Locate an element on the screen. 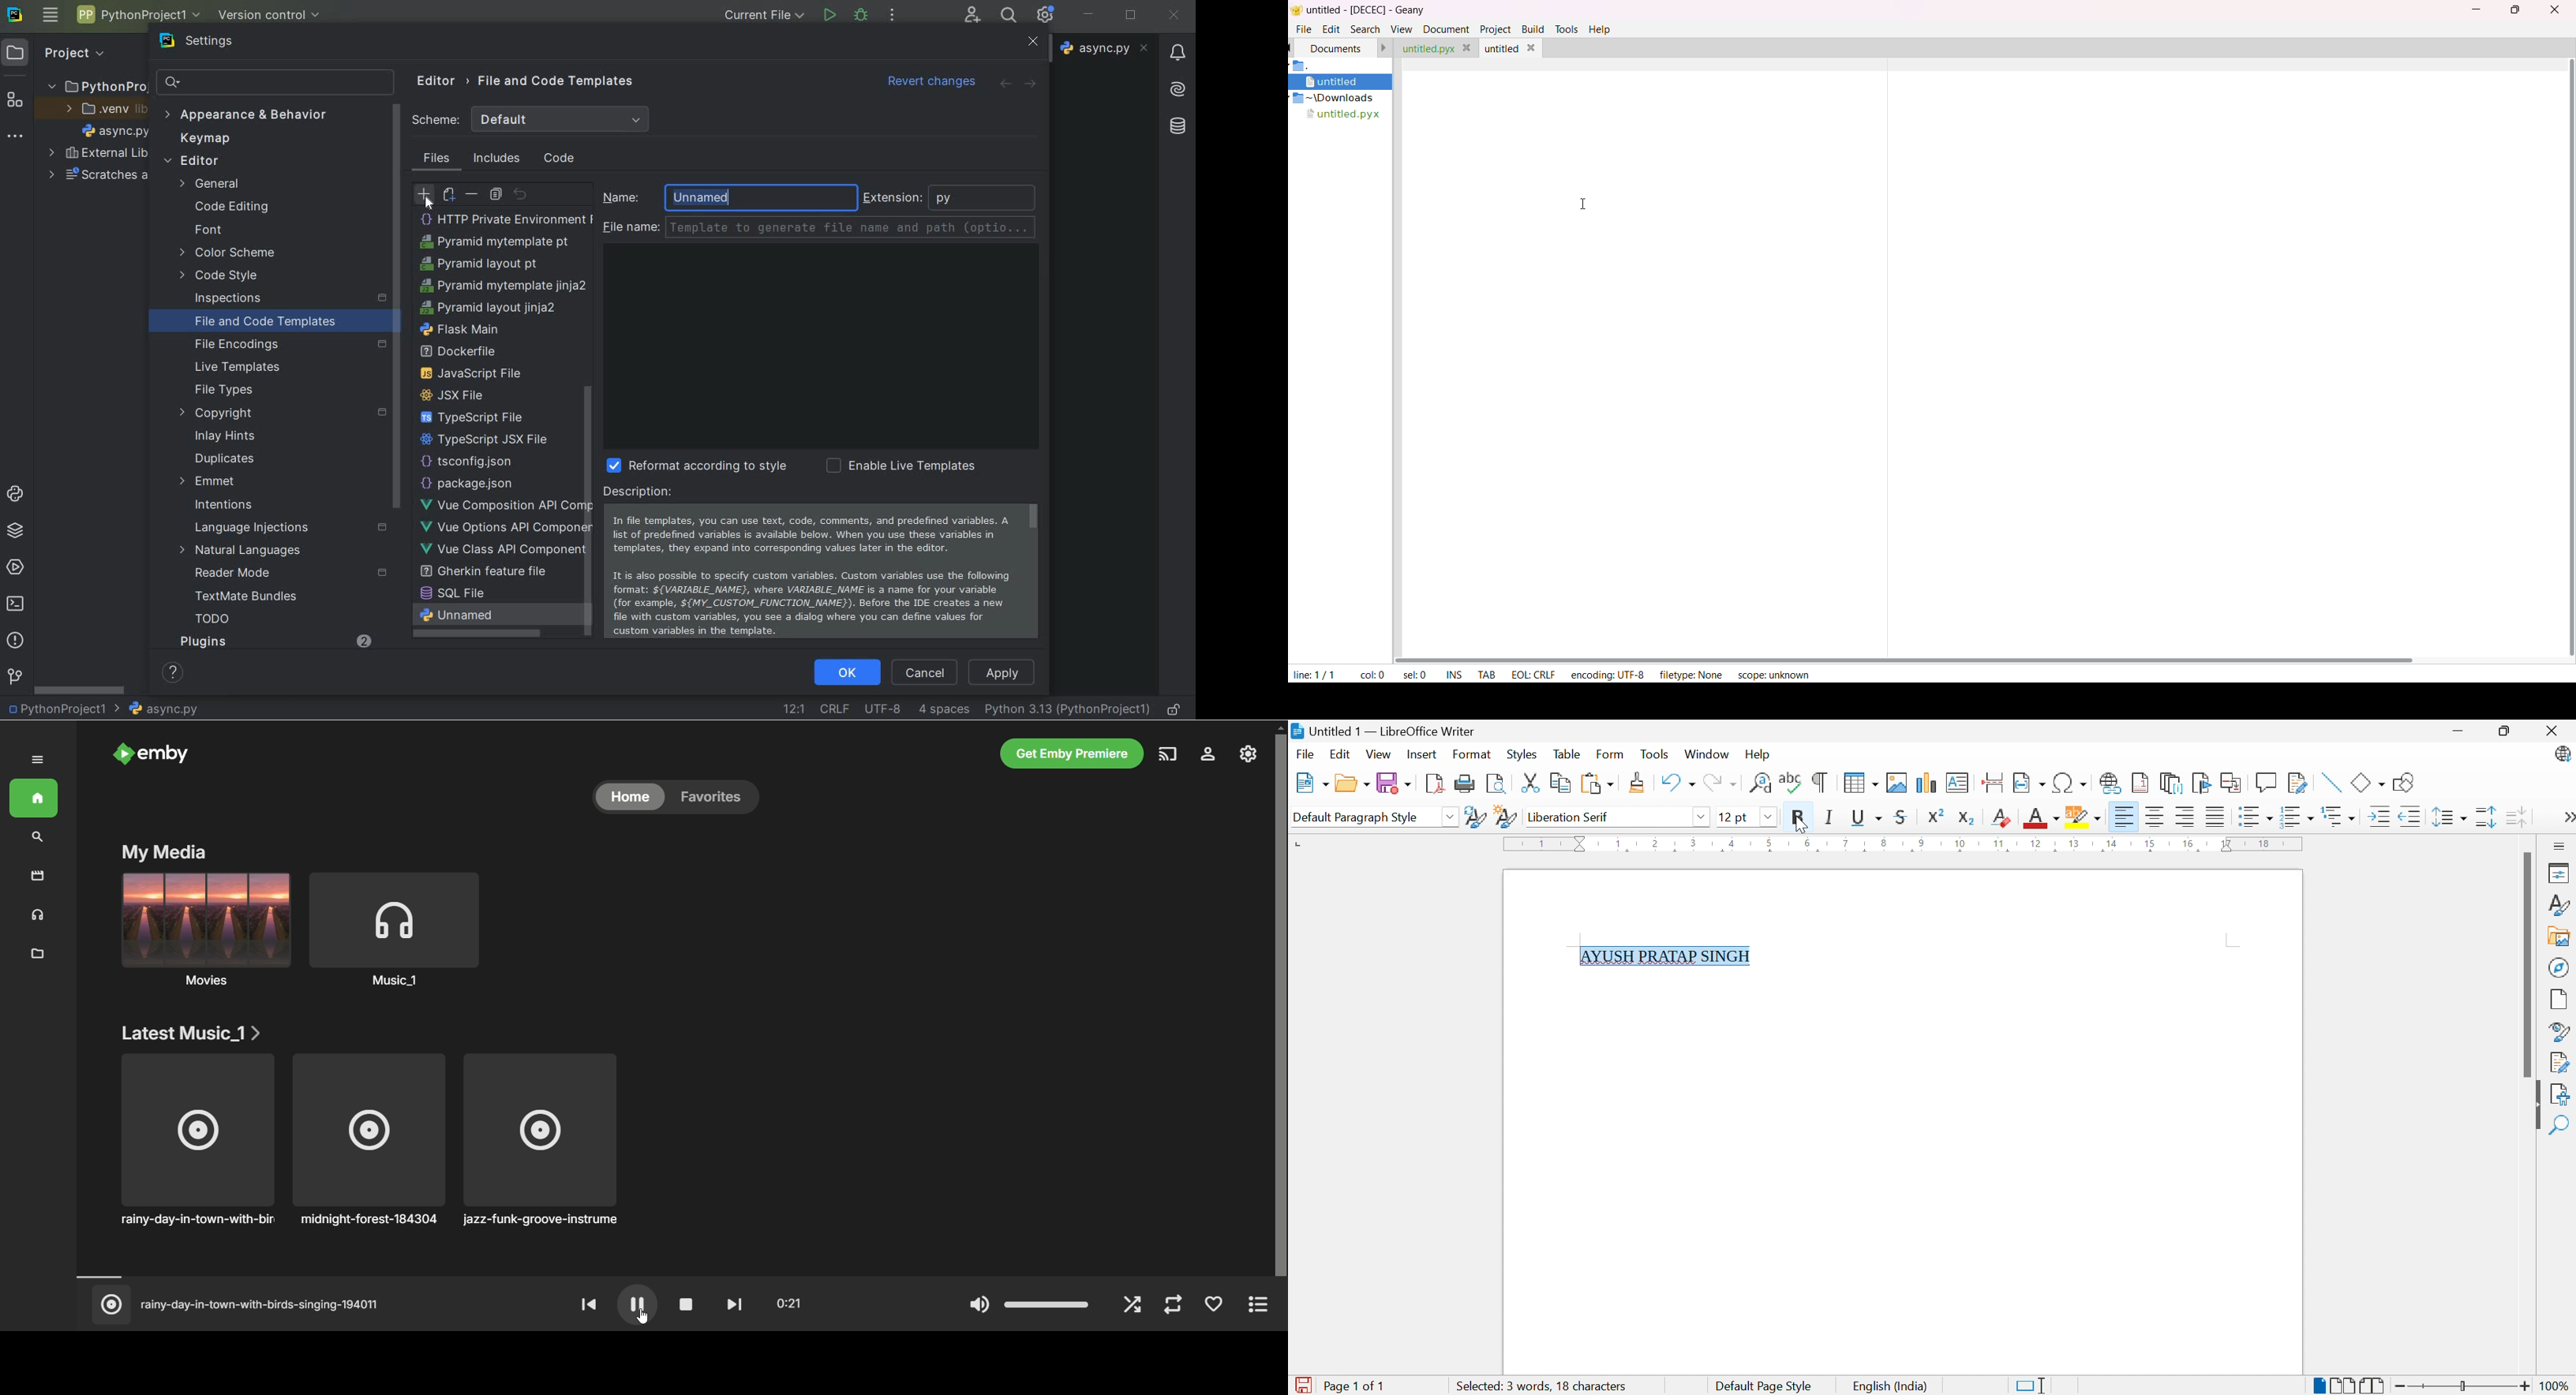 The width and height of the screenshot is (2576, 1400). Toggle Ordered List is located at coordinates (2298, 815).